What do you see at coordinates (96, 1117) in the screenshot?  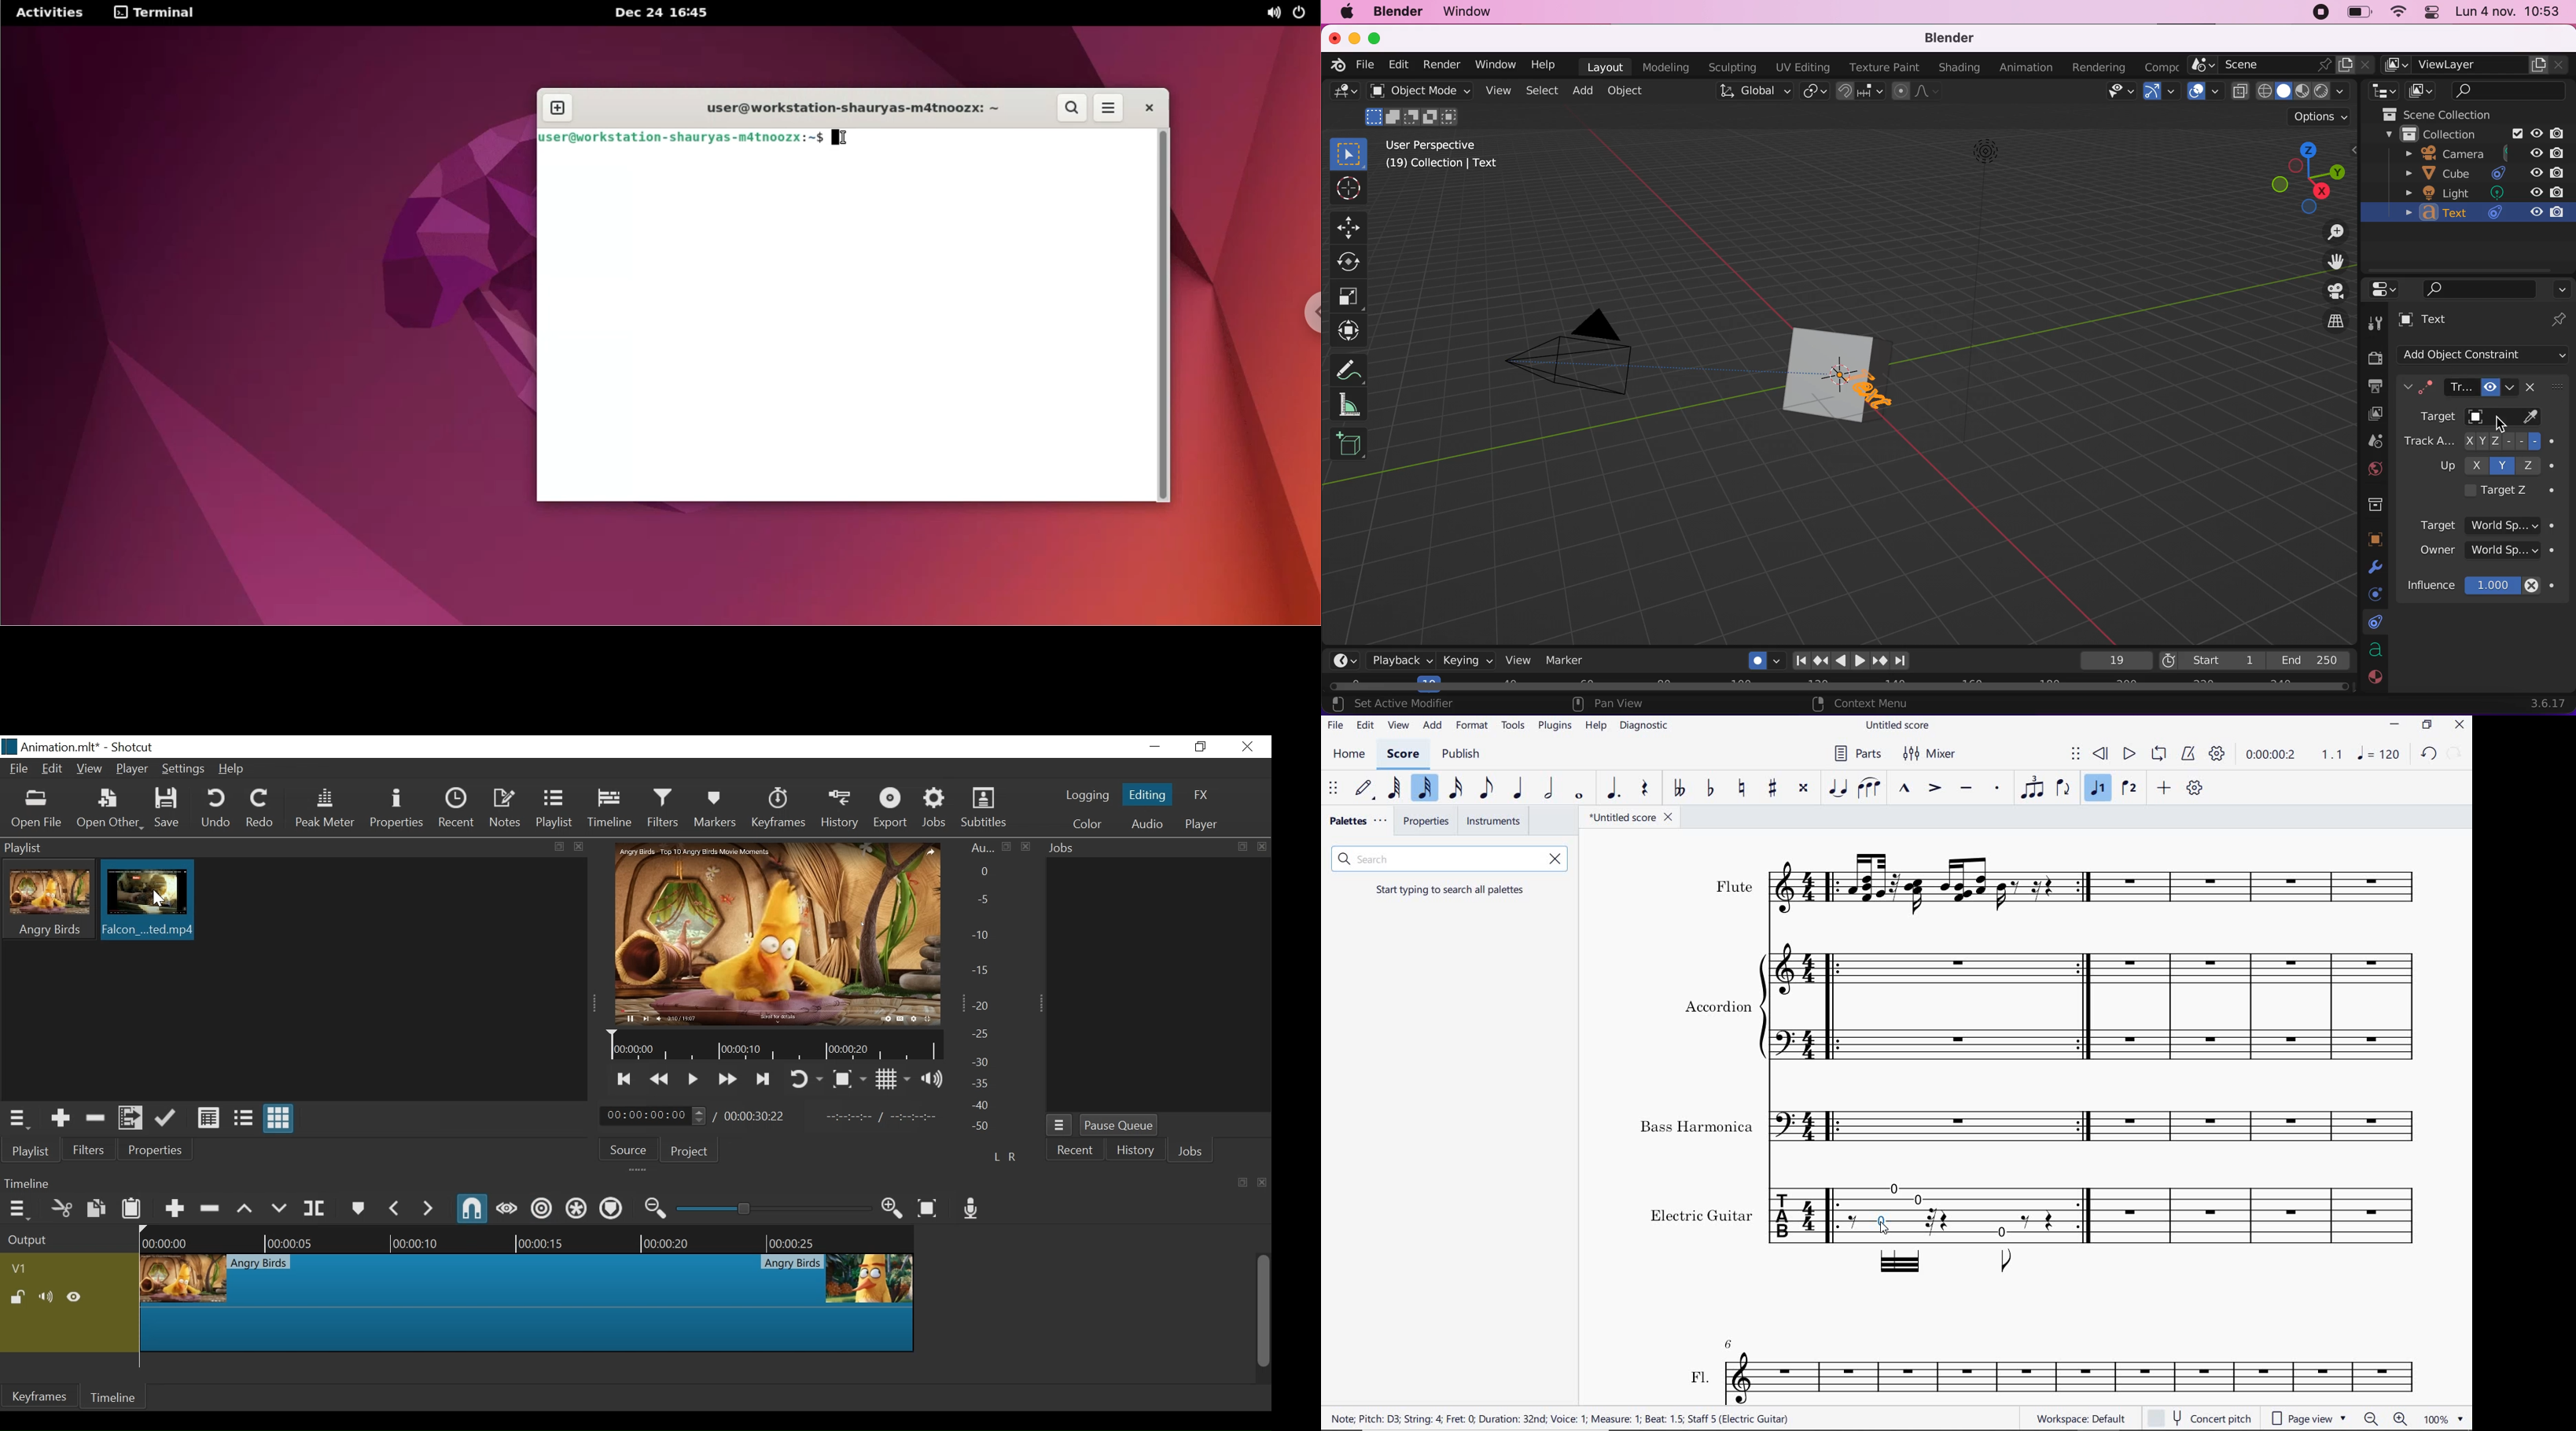 I see `Remove Cut` at bounding box center [96, 1117].